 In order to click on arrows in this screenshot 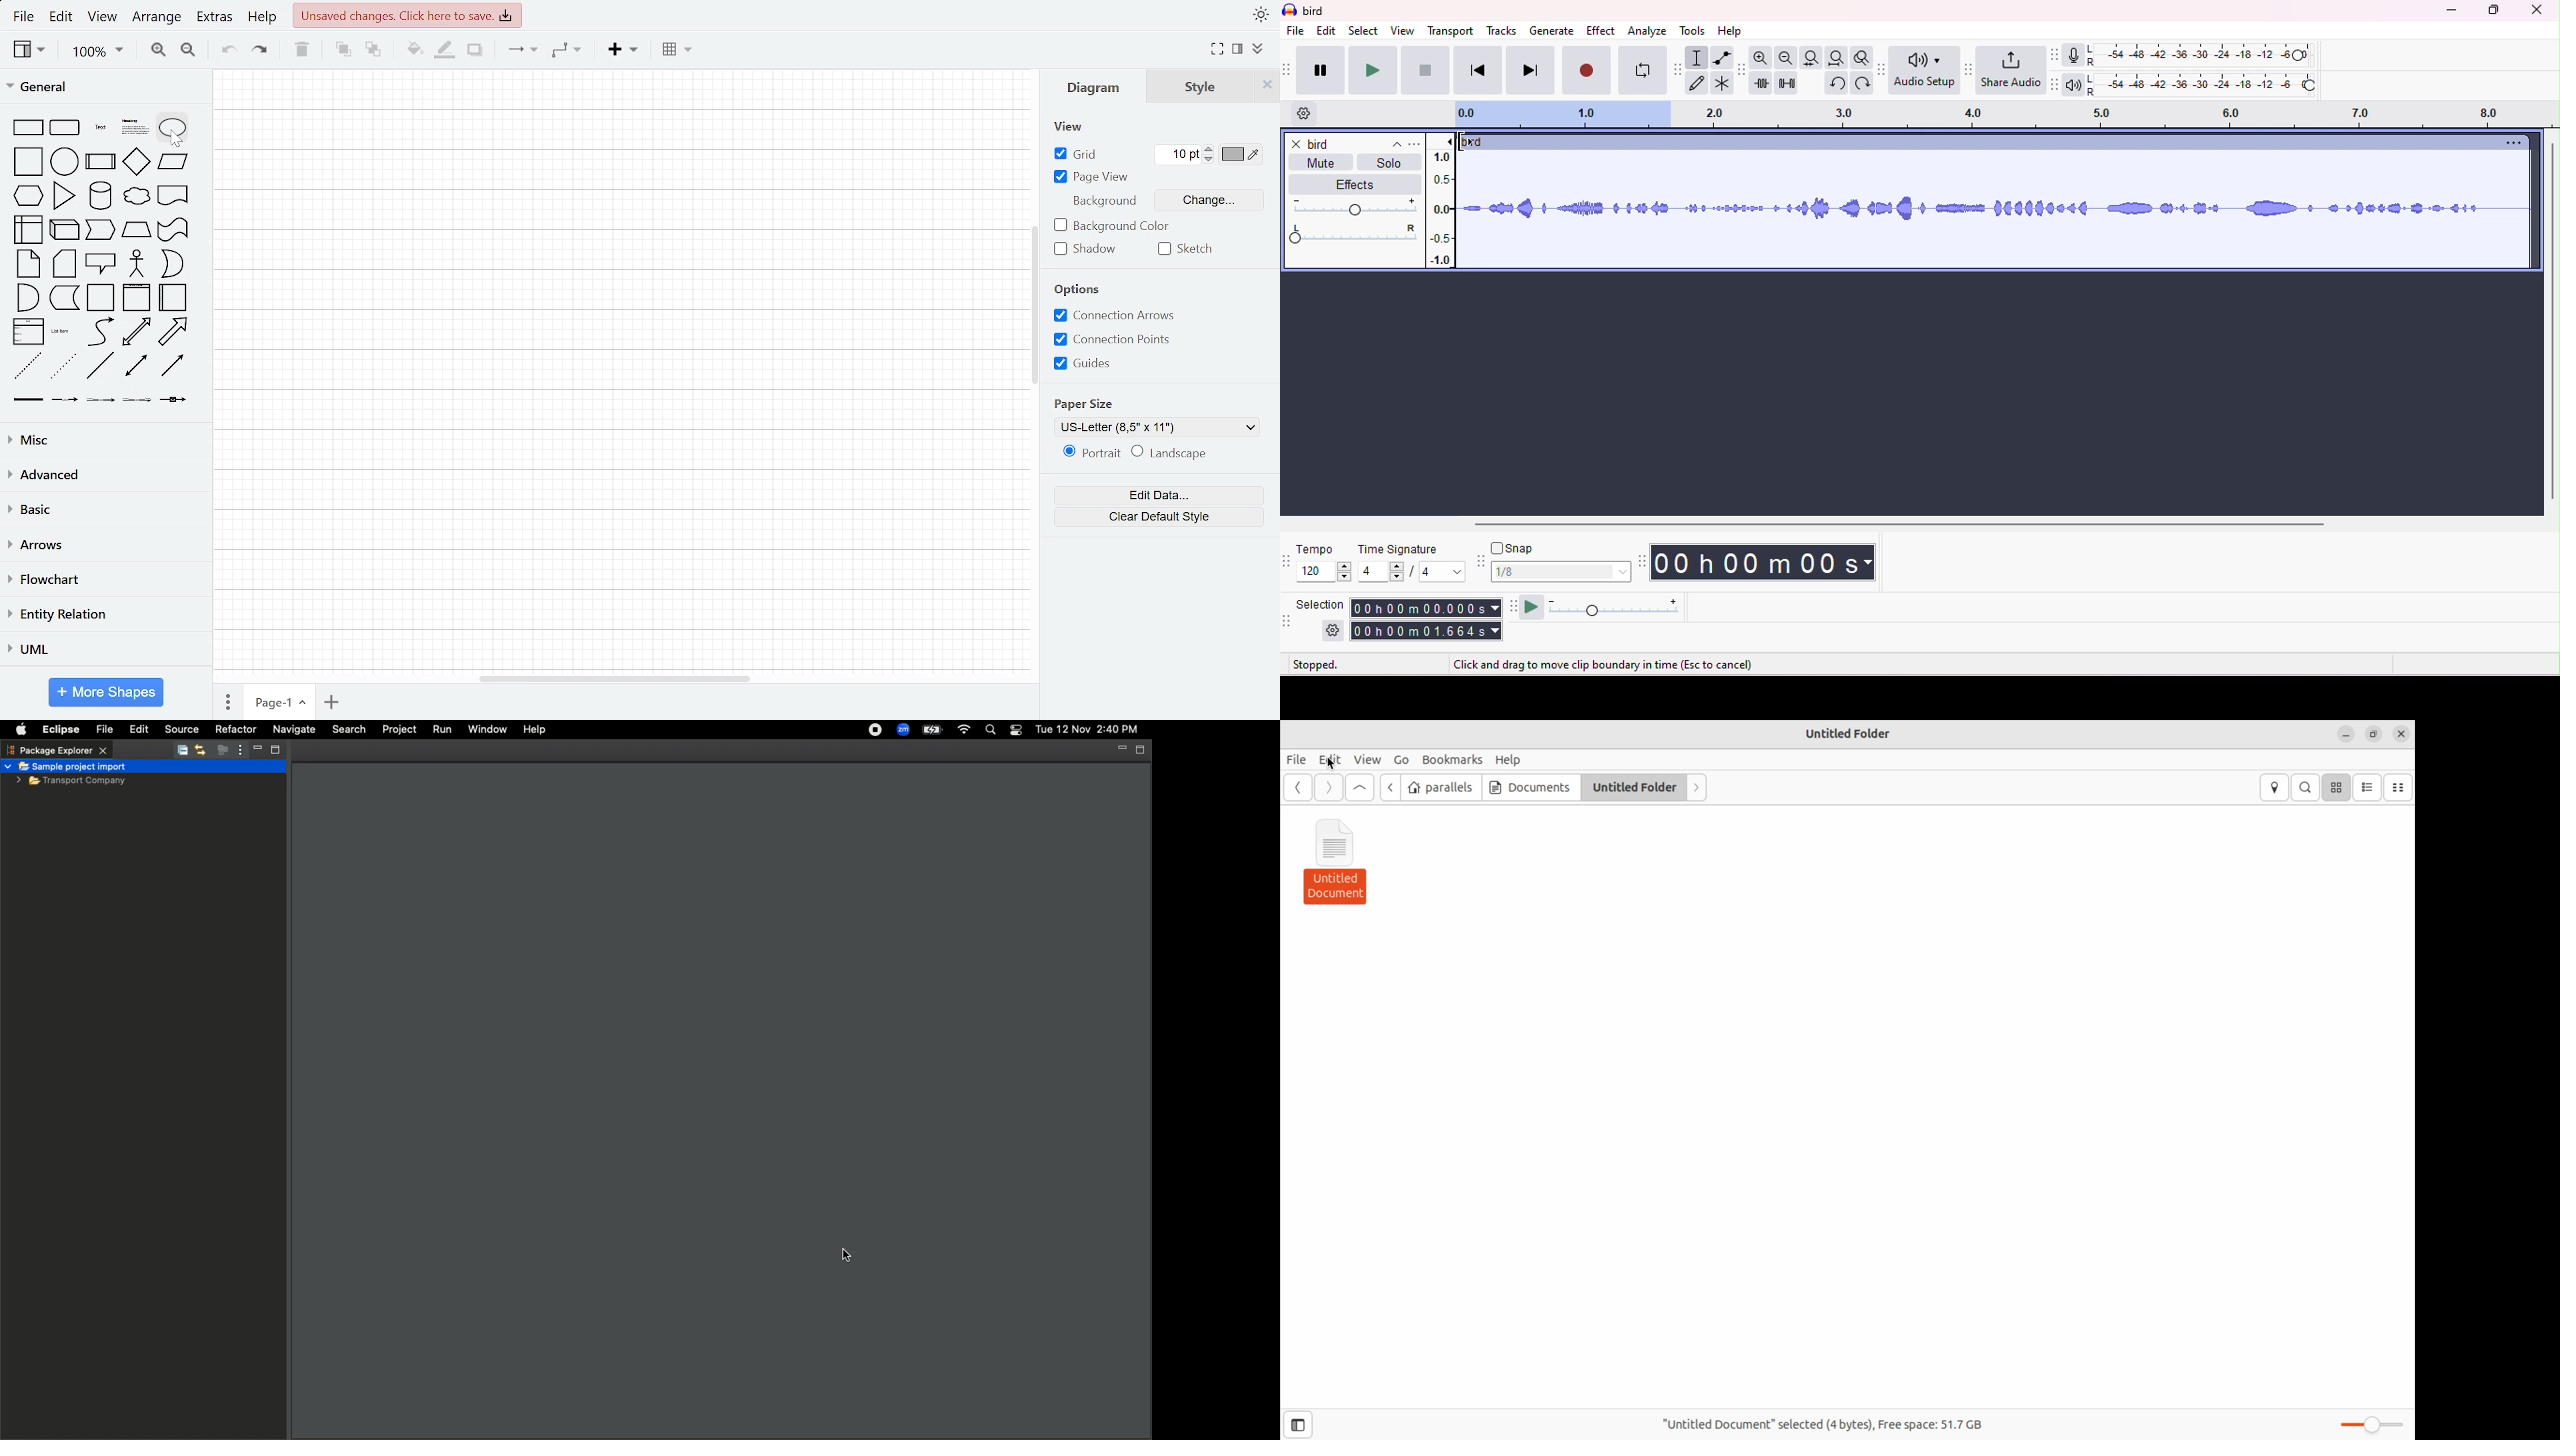, I will do `click(100, 545)`.